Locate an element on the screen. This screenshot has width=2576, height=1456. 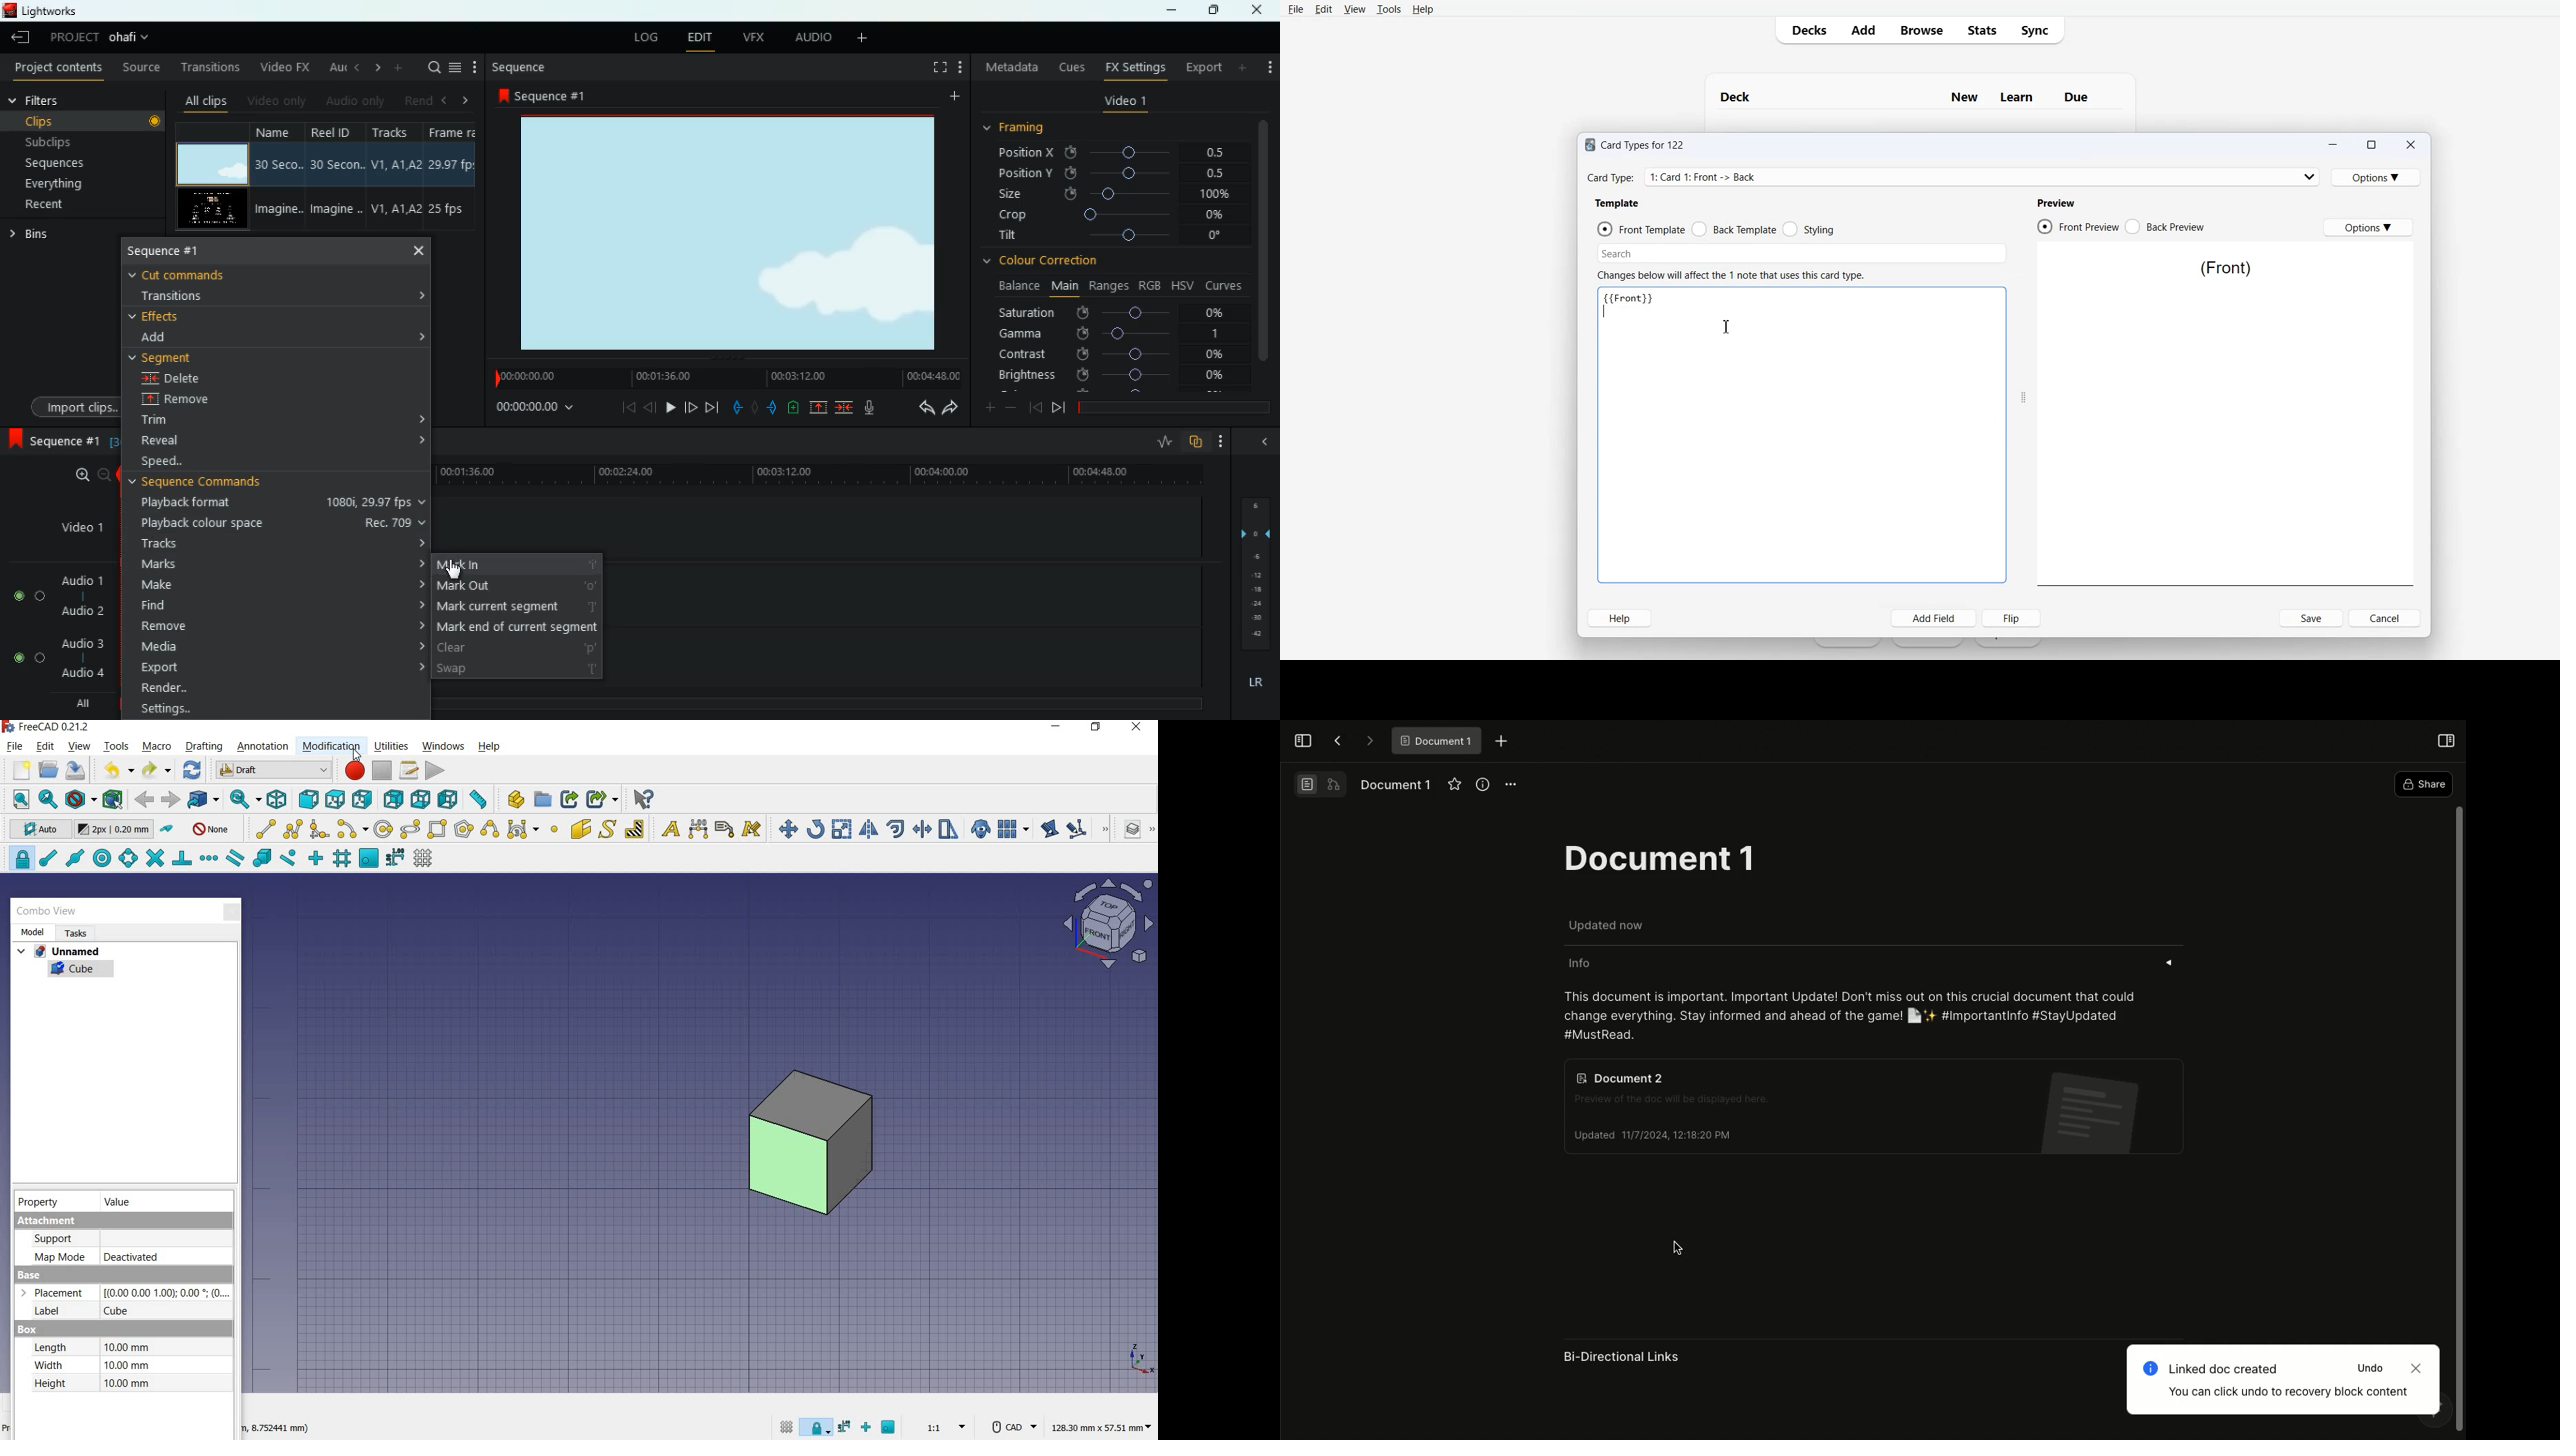
Label is located at coordinates (42, 1312).